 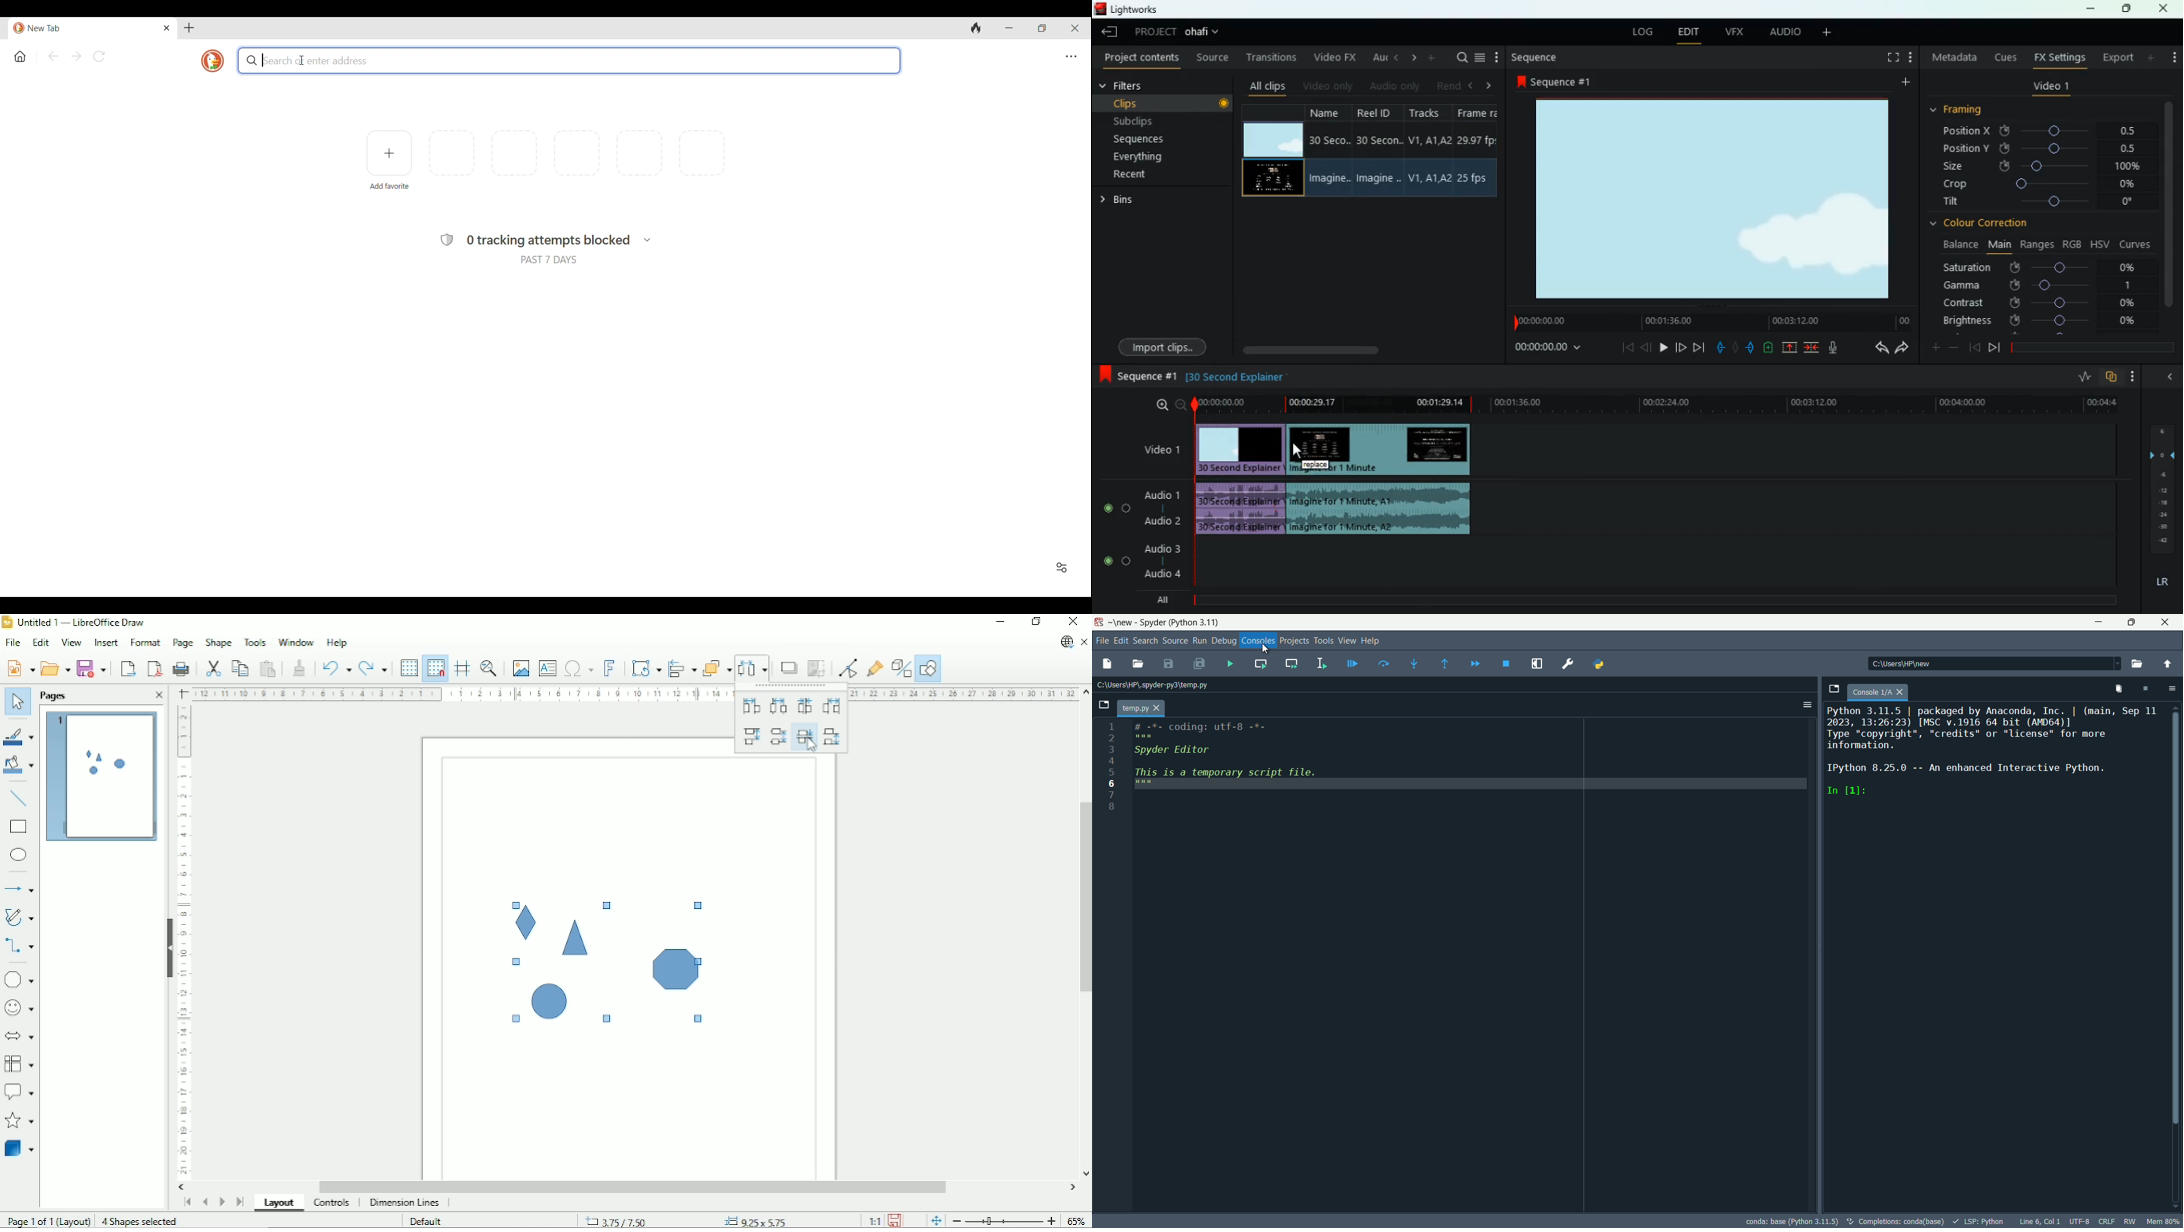 What do you see at coordinates (549, 260) in the screenshot?
I see `PAST 7 DAYS` at bounding box center [549, 260].